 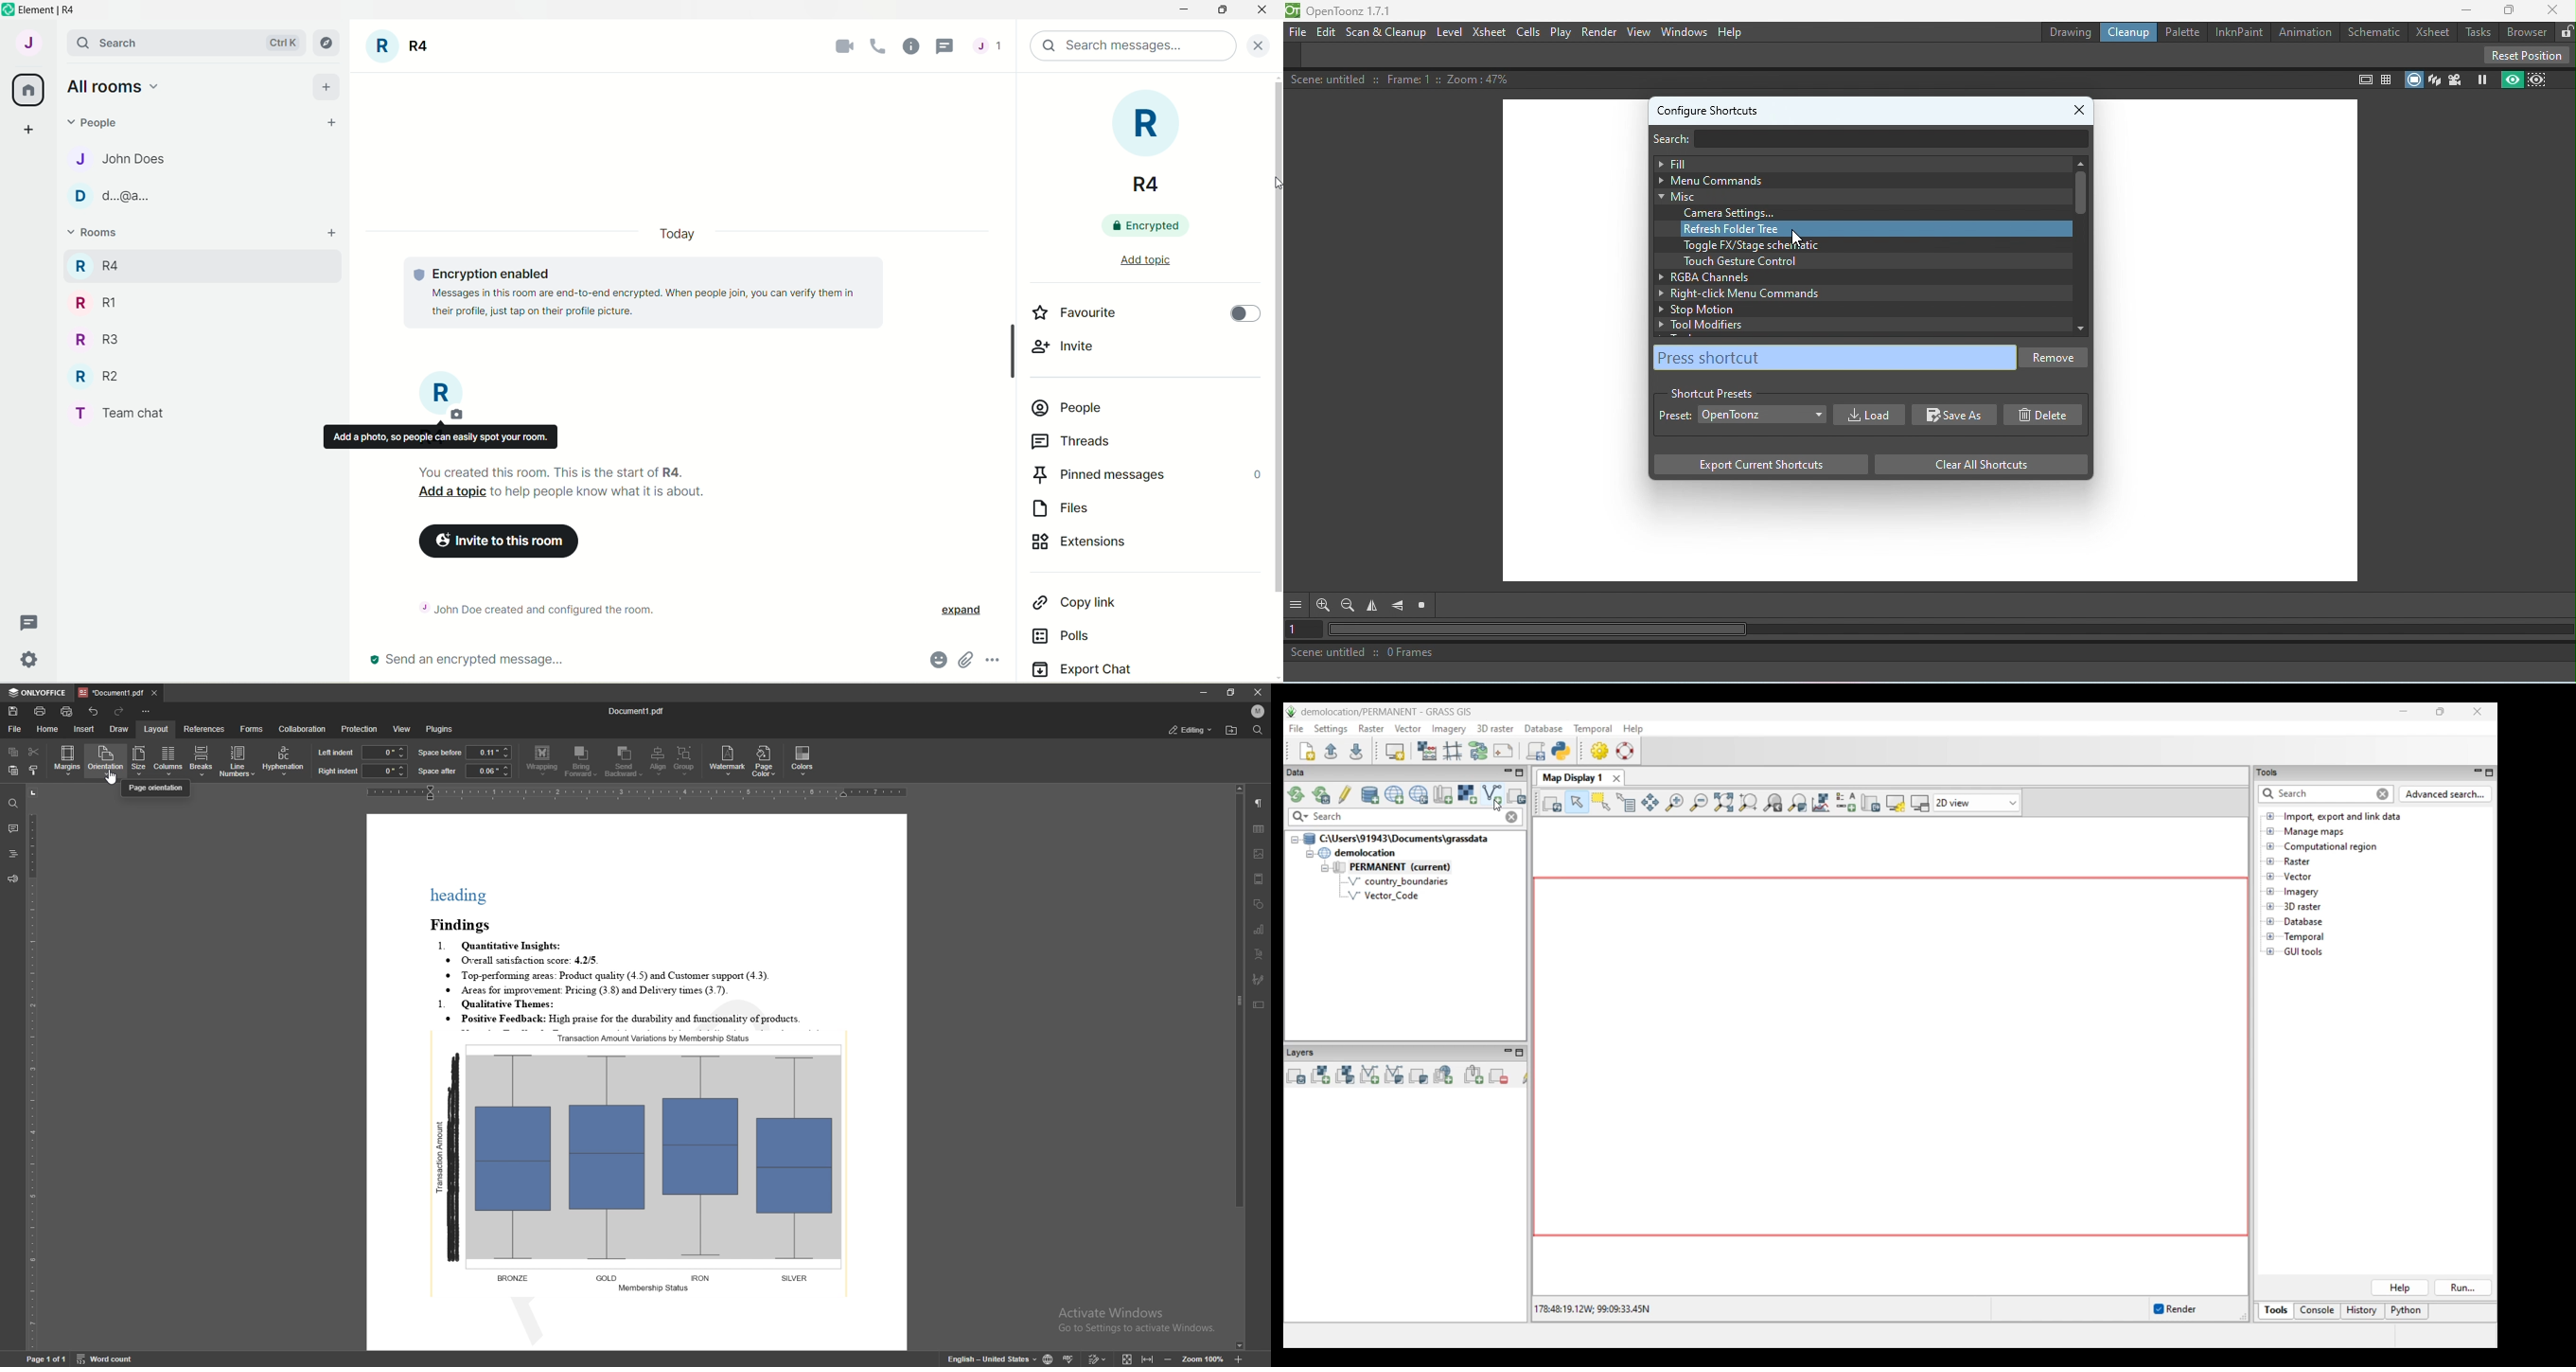 What do you see at coordinates (1268, 186) in the screenshot?
I see `cursor` at bounding box center [1268, 186].